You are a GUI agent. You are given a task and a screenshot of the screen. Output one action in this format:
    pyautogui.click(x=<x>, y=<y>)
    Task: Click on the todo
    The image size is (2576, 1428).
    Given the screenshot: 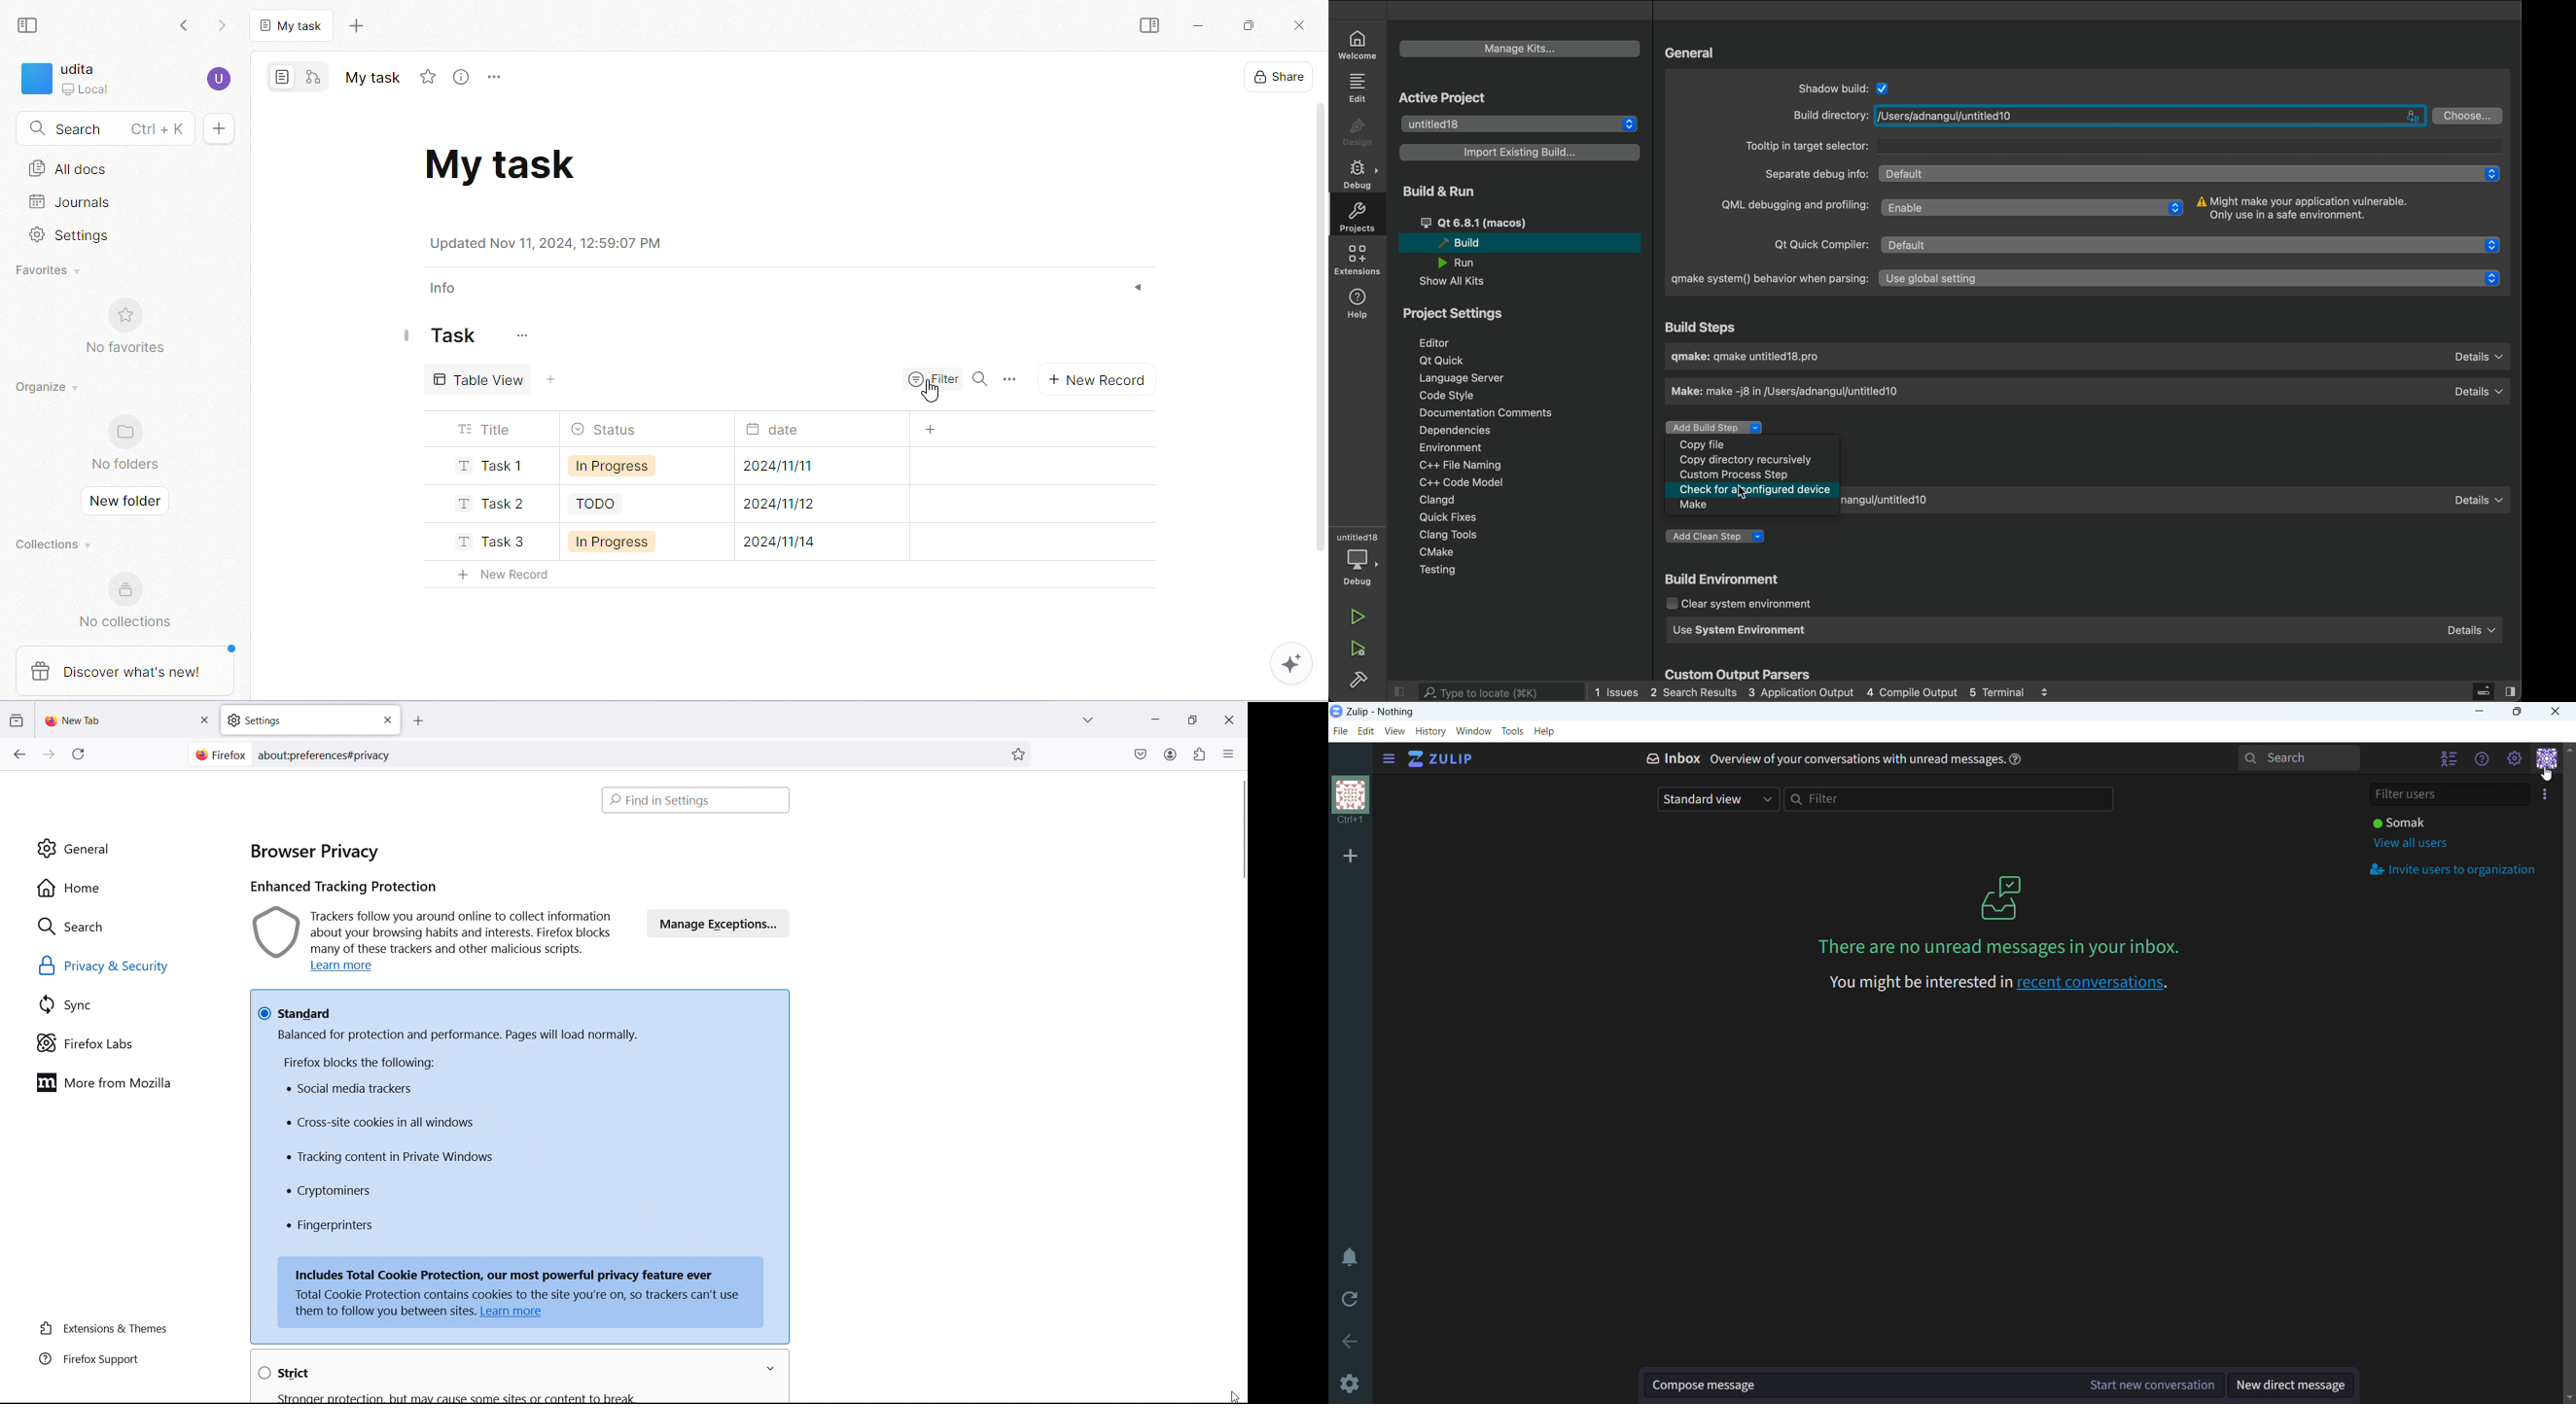 What is the action you would take?
    pyautogui.click(x=597, y=505)
    